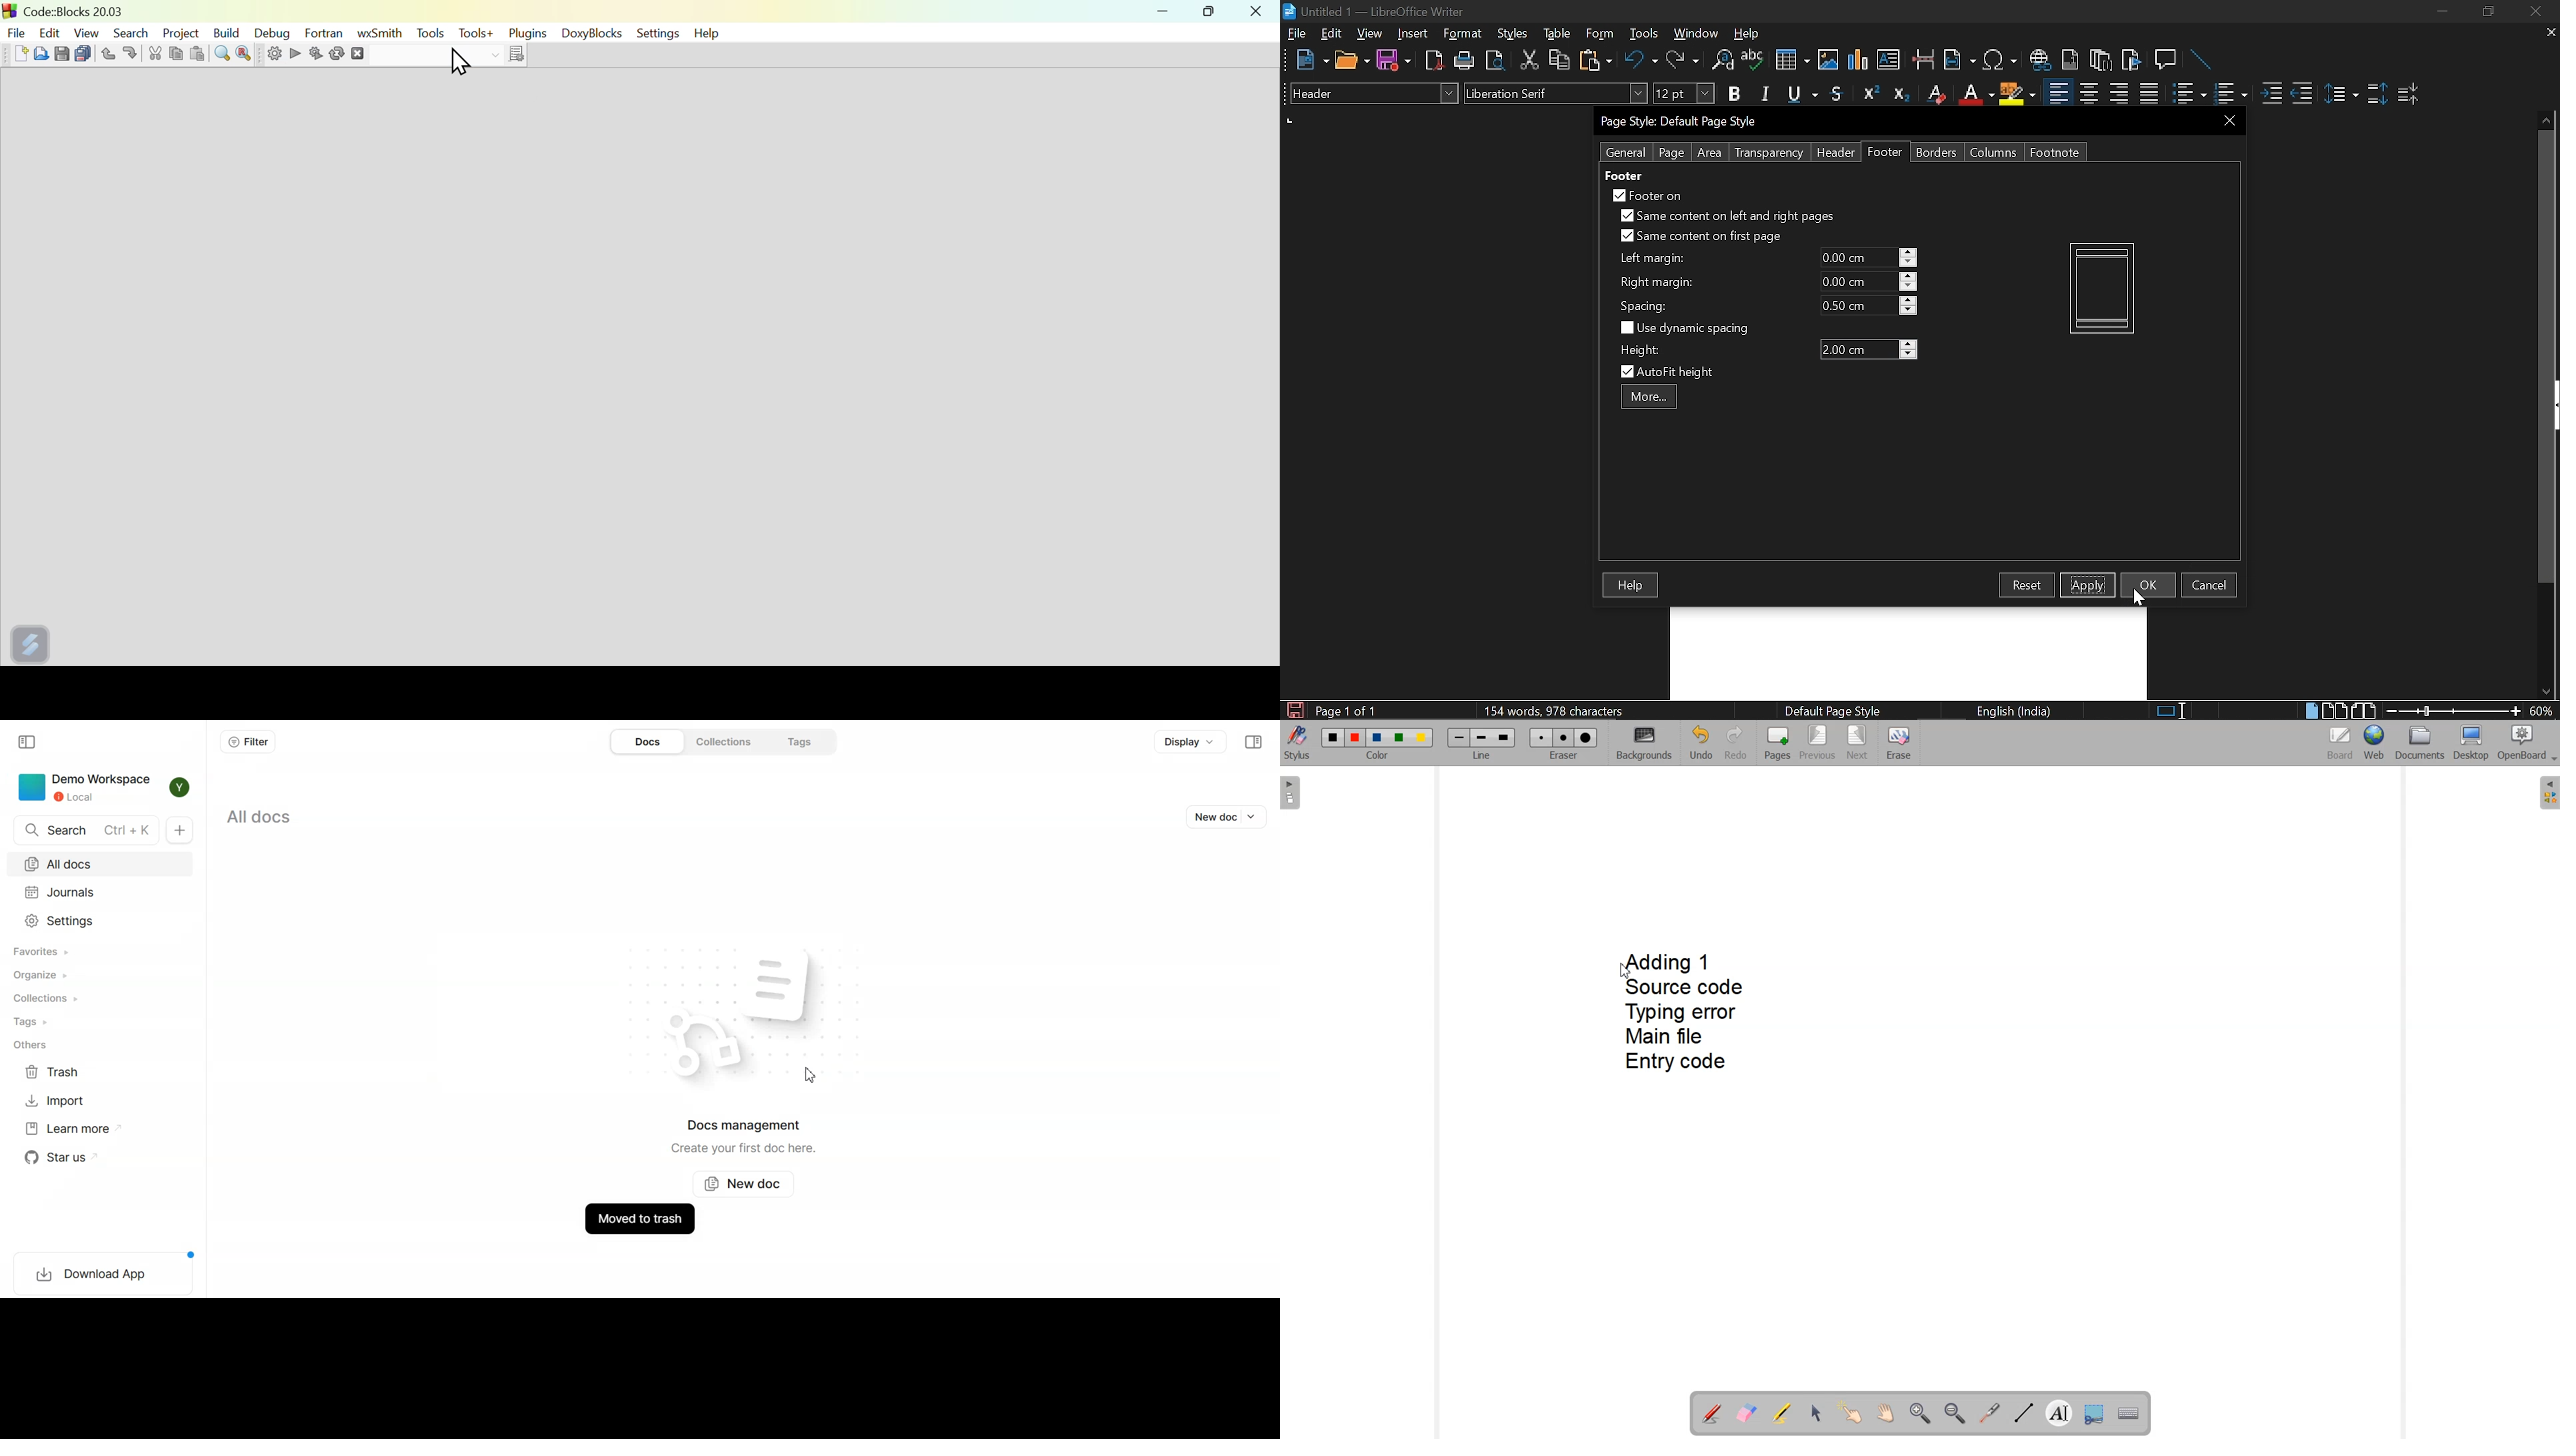 The width and height of the screenshot is (2576, 1456). Describe the element at coordinates (1900, 94) in the screenshot. I see `Subscript` at that location.